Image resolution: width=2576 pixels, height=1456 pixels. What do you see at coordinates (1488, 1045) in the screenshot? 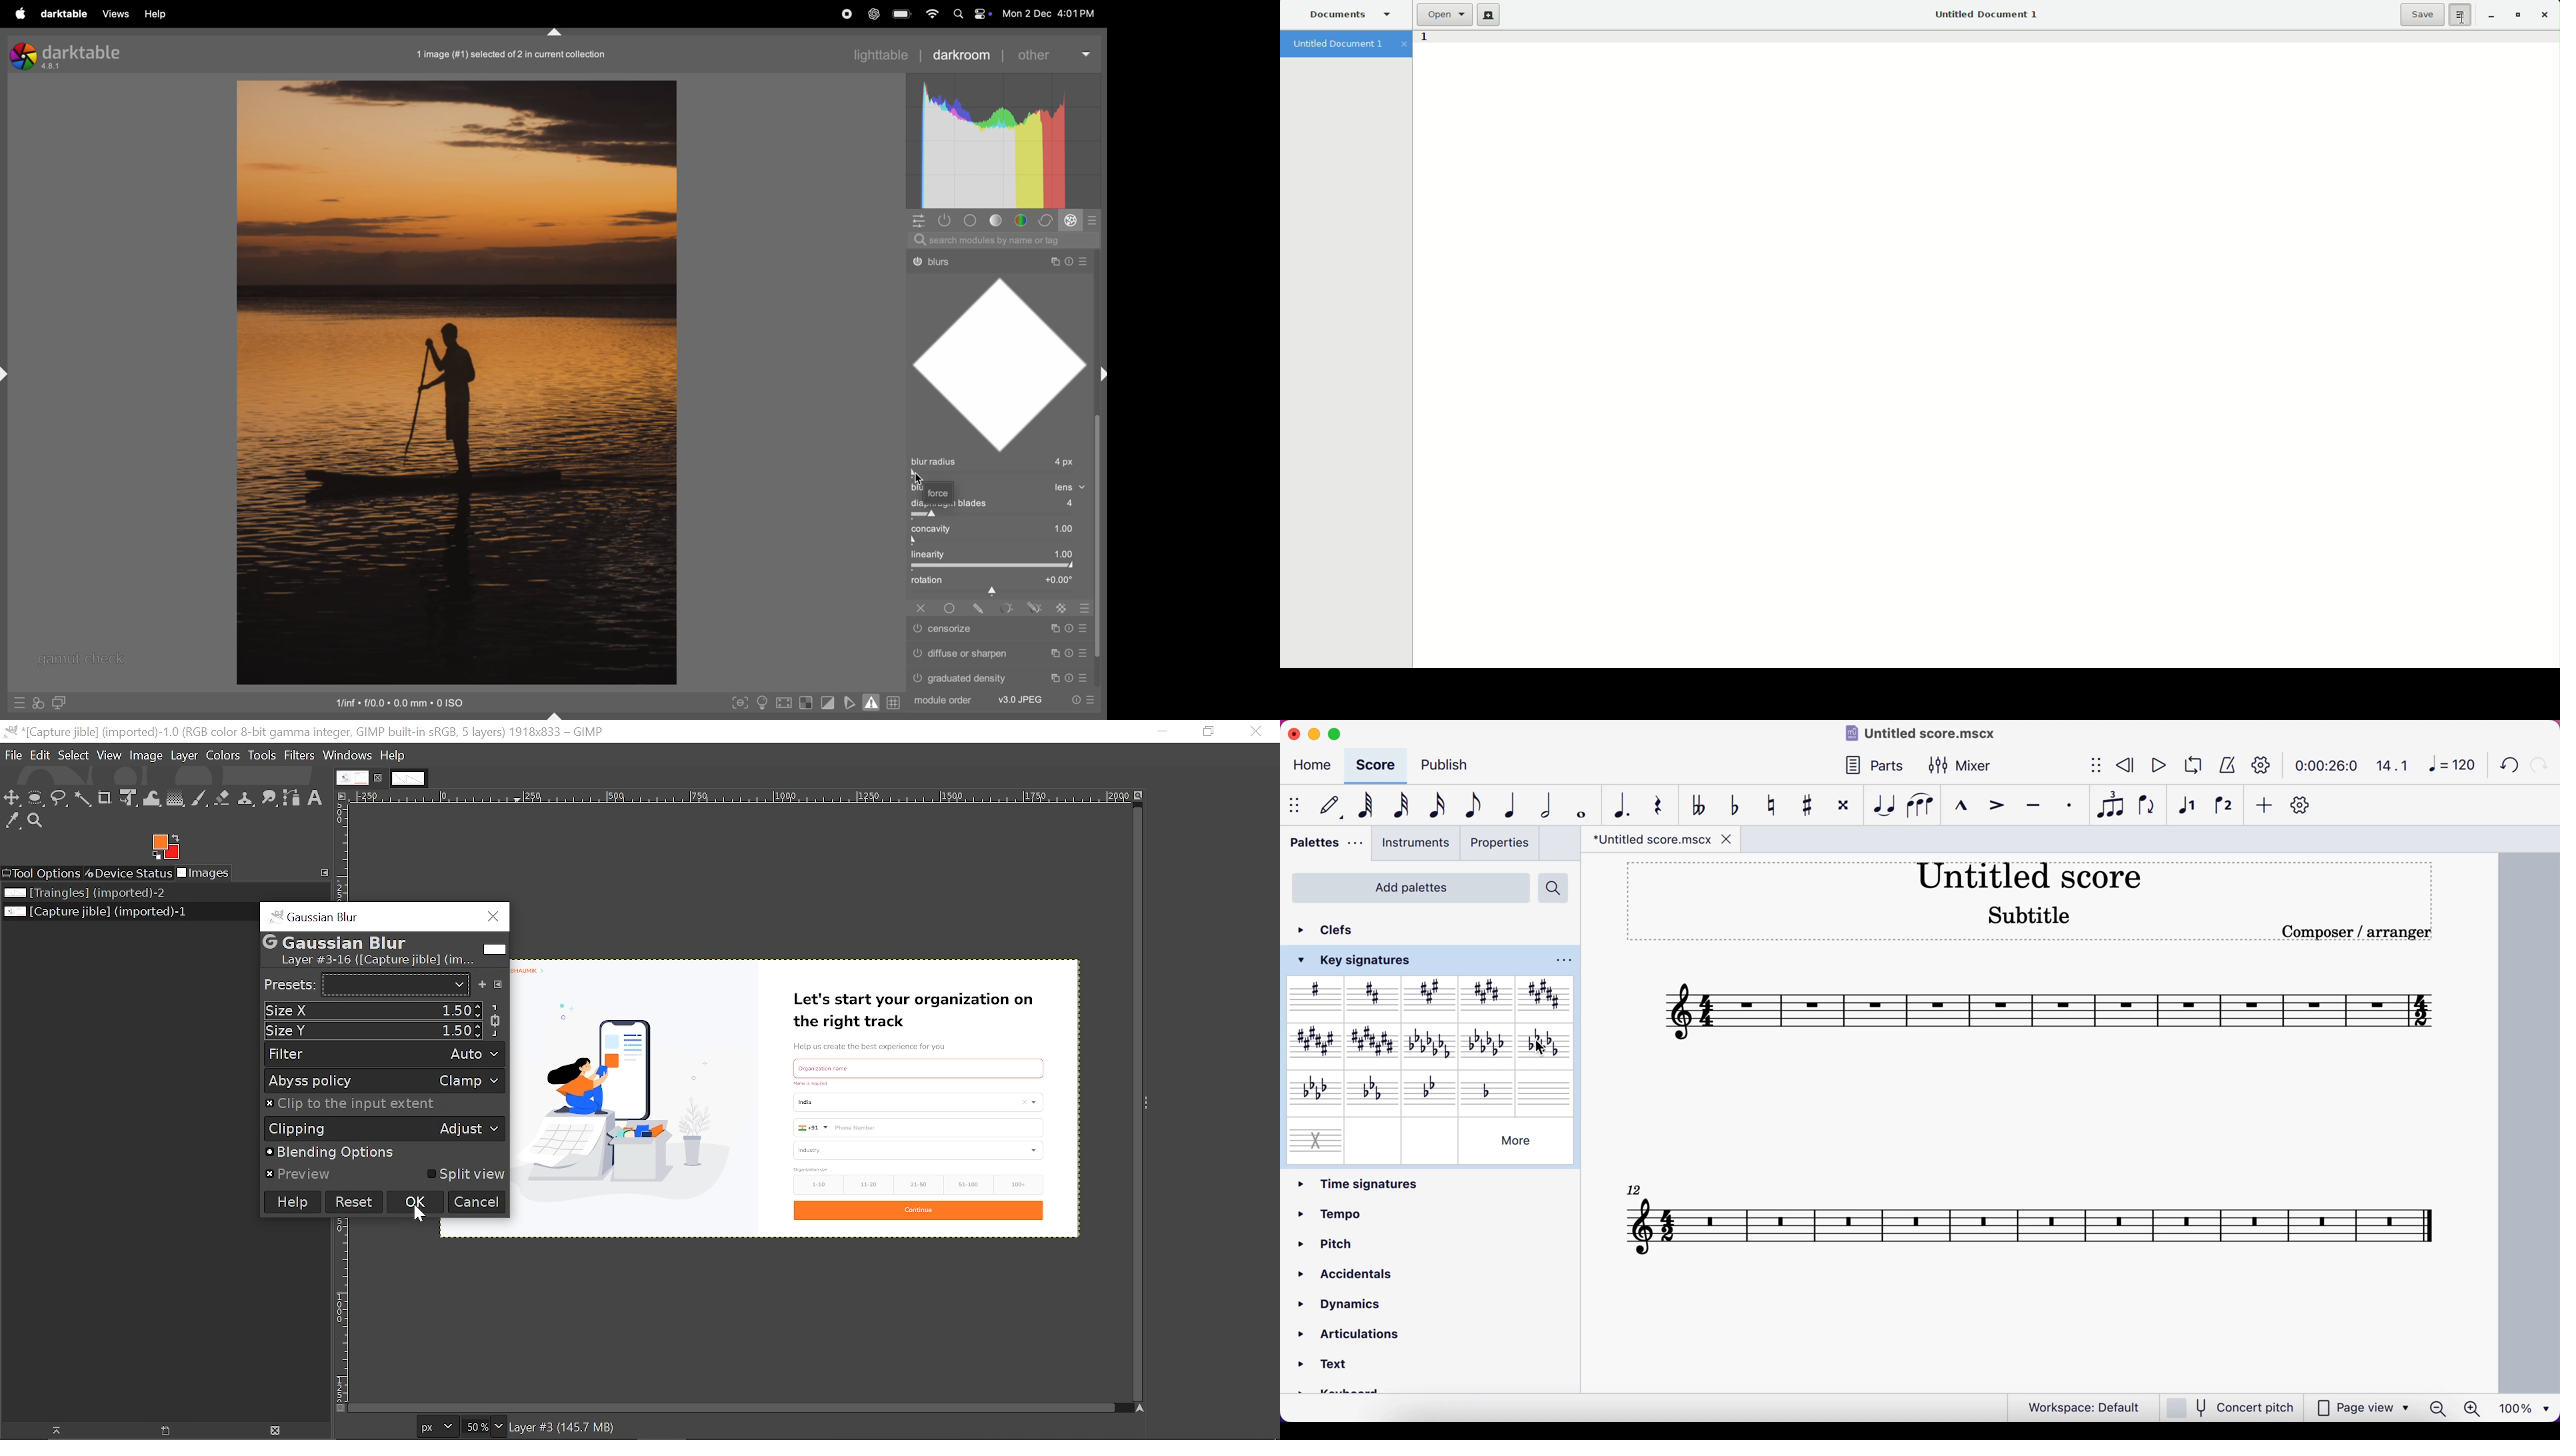
I see `E minor` at bounding box center [1488, 1045].